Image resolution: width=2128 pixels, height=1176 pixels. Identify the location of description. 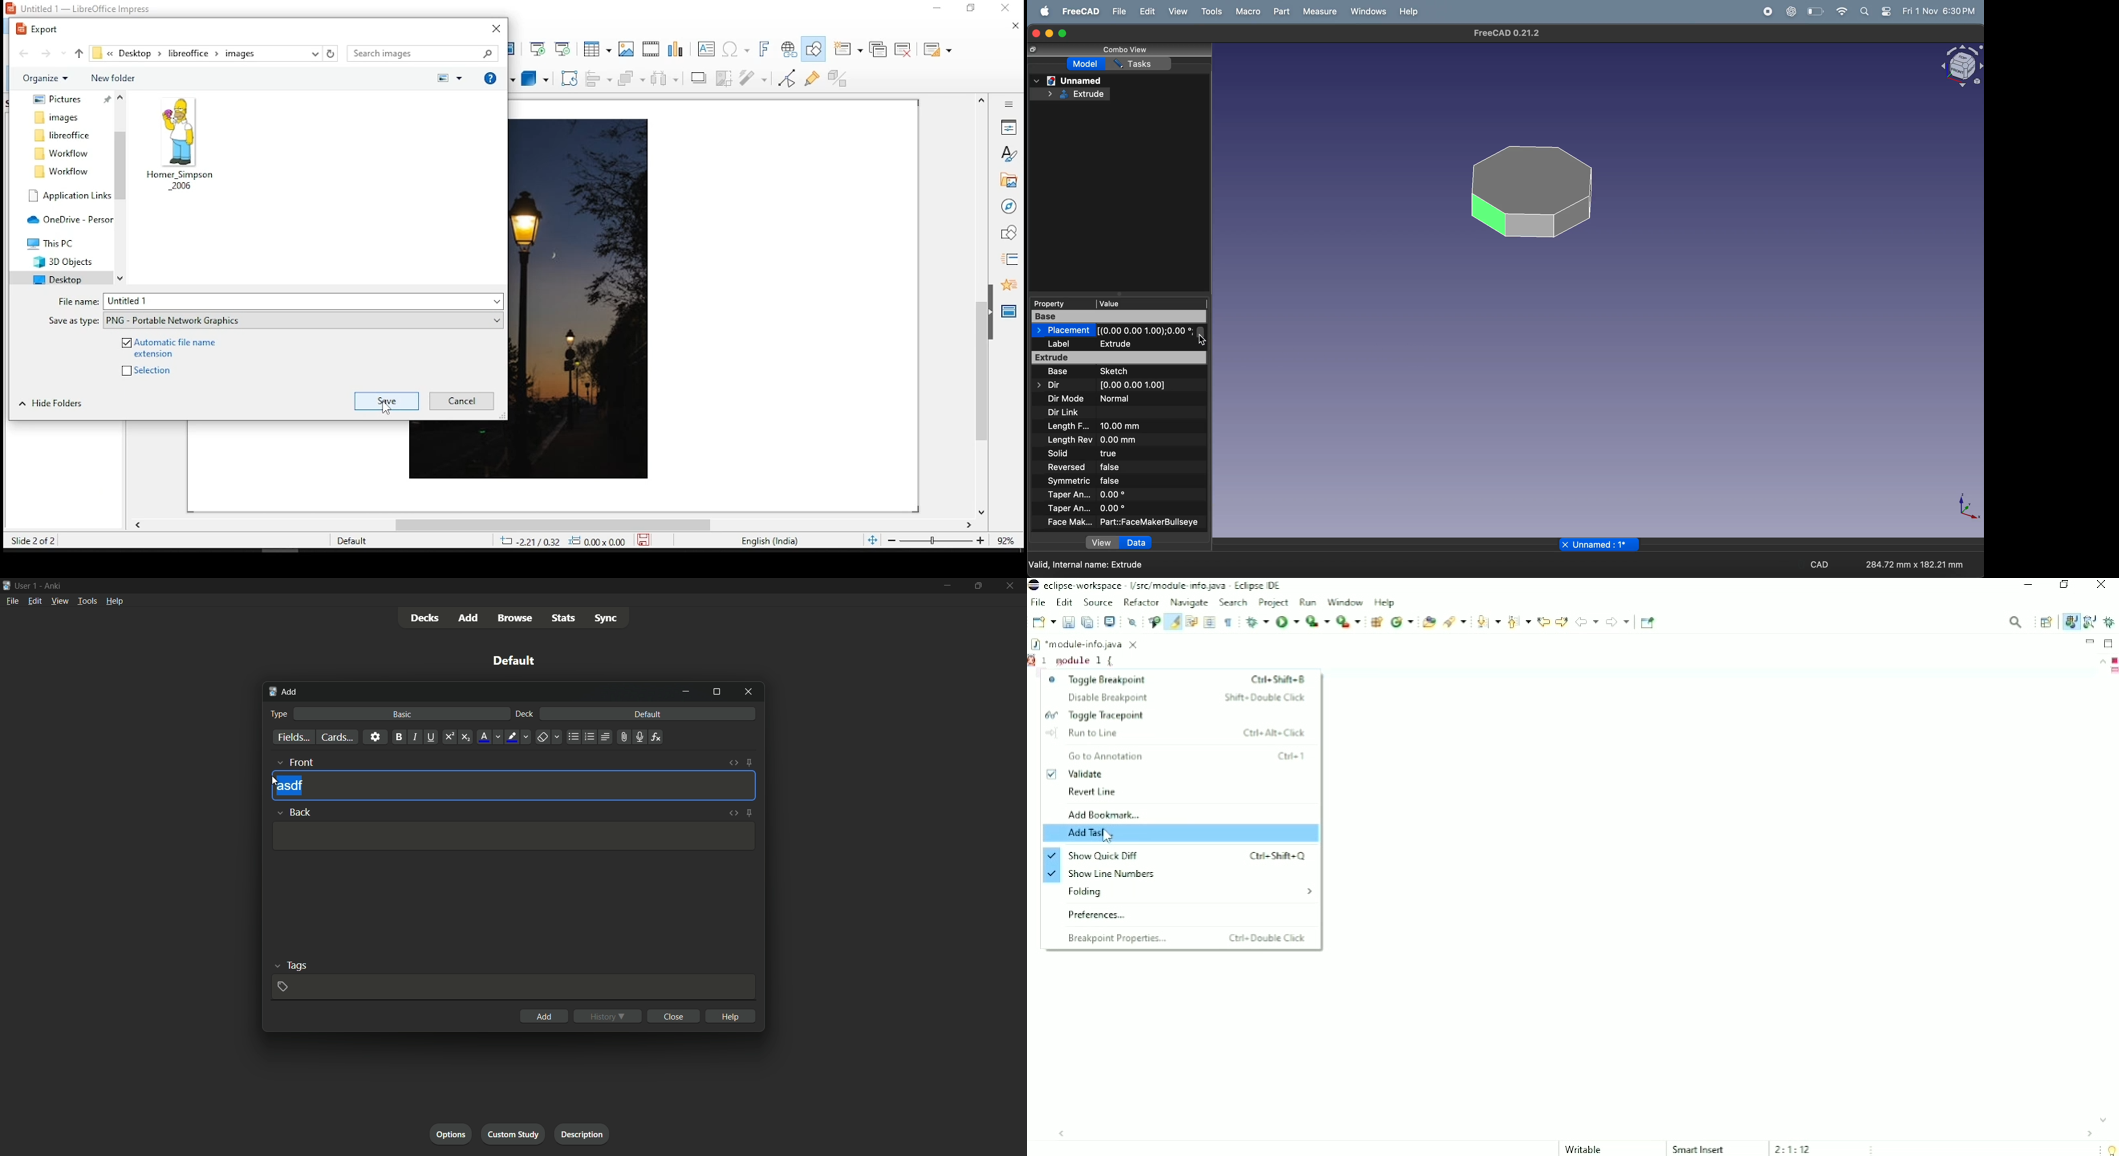
(583, 1134).